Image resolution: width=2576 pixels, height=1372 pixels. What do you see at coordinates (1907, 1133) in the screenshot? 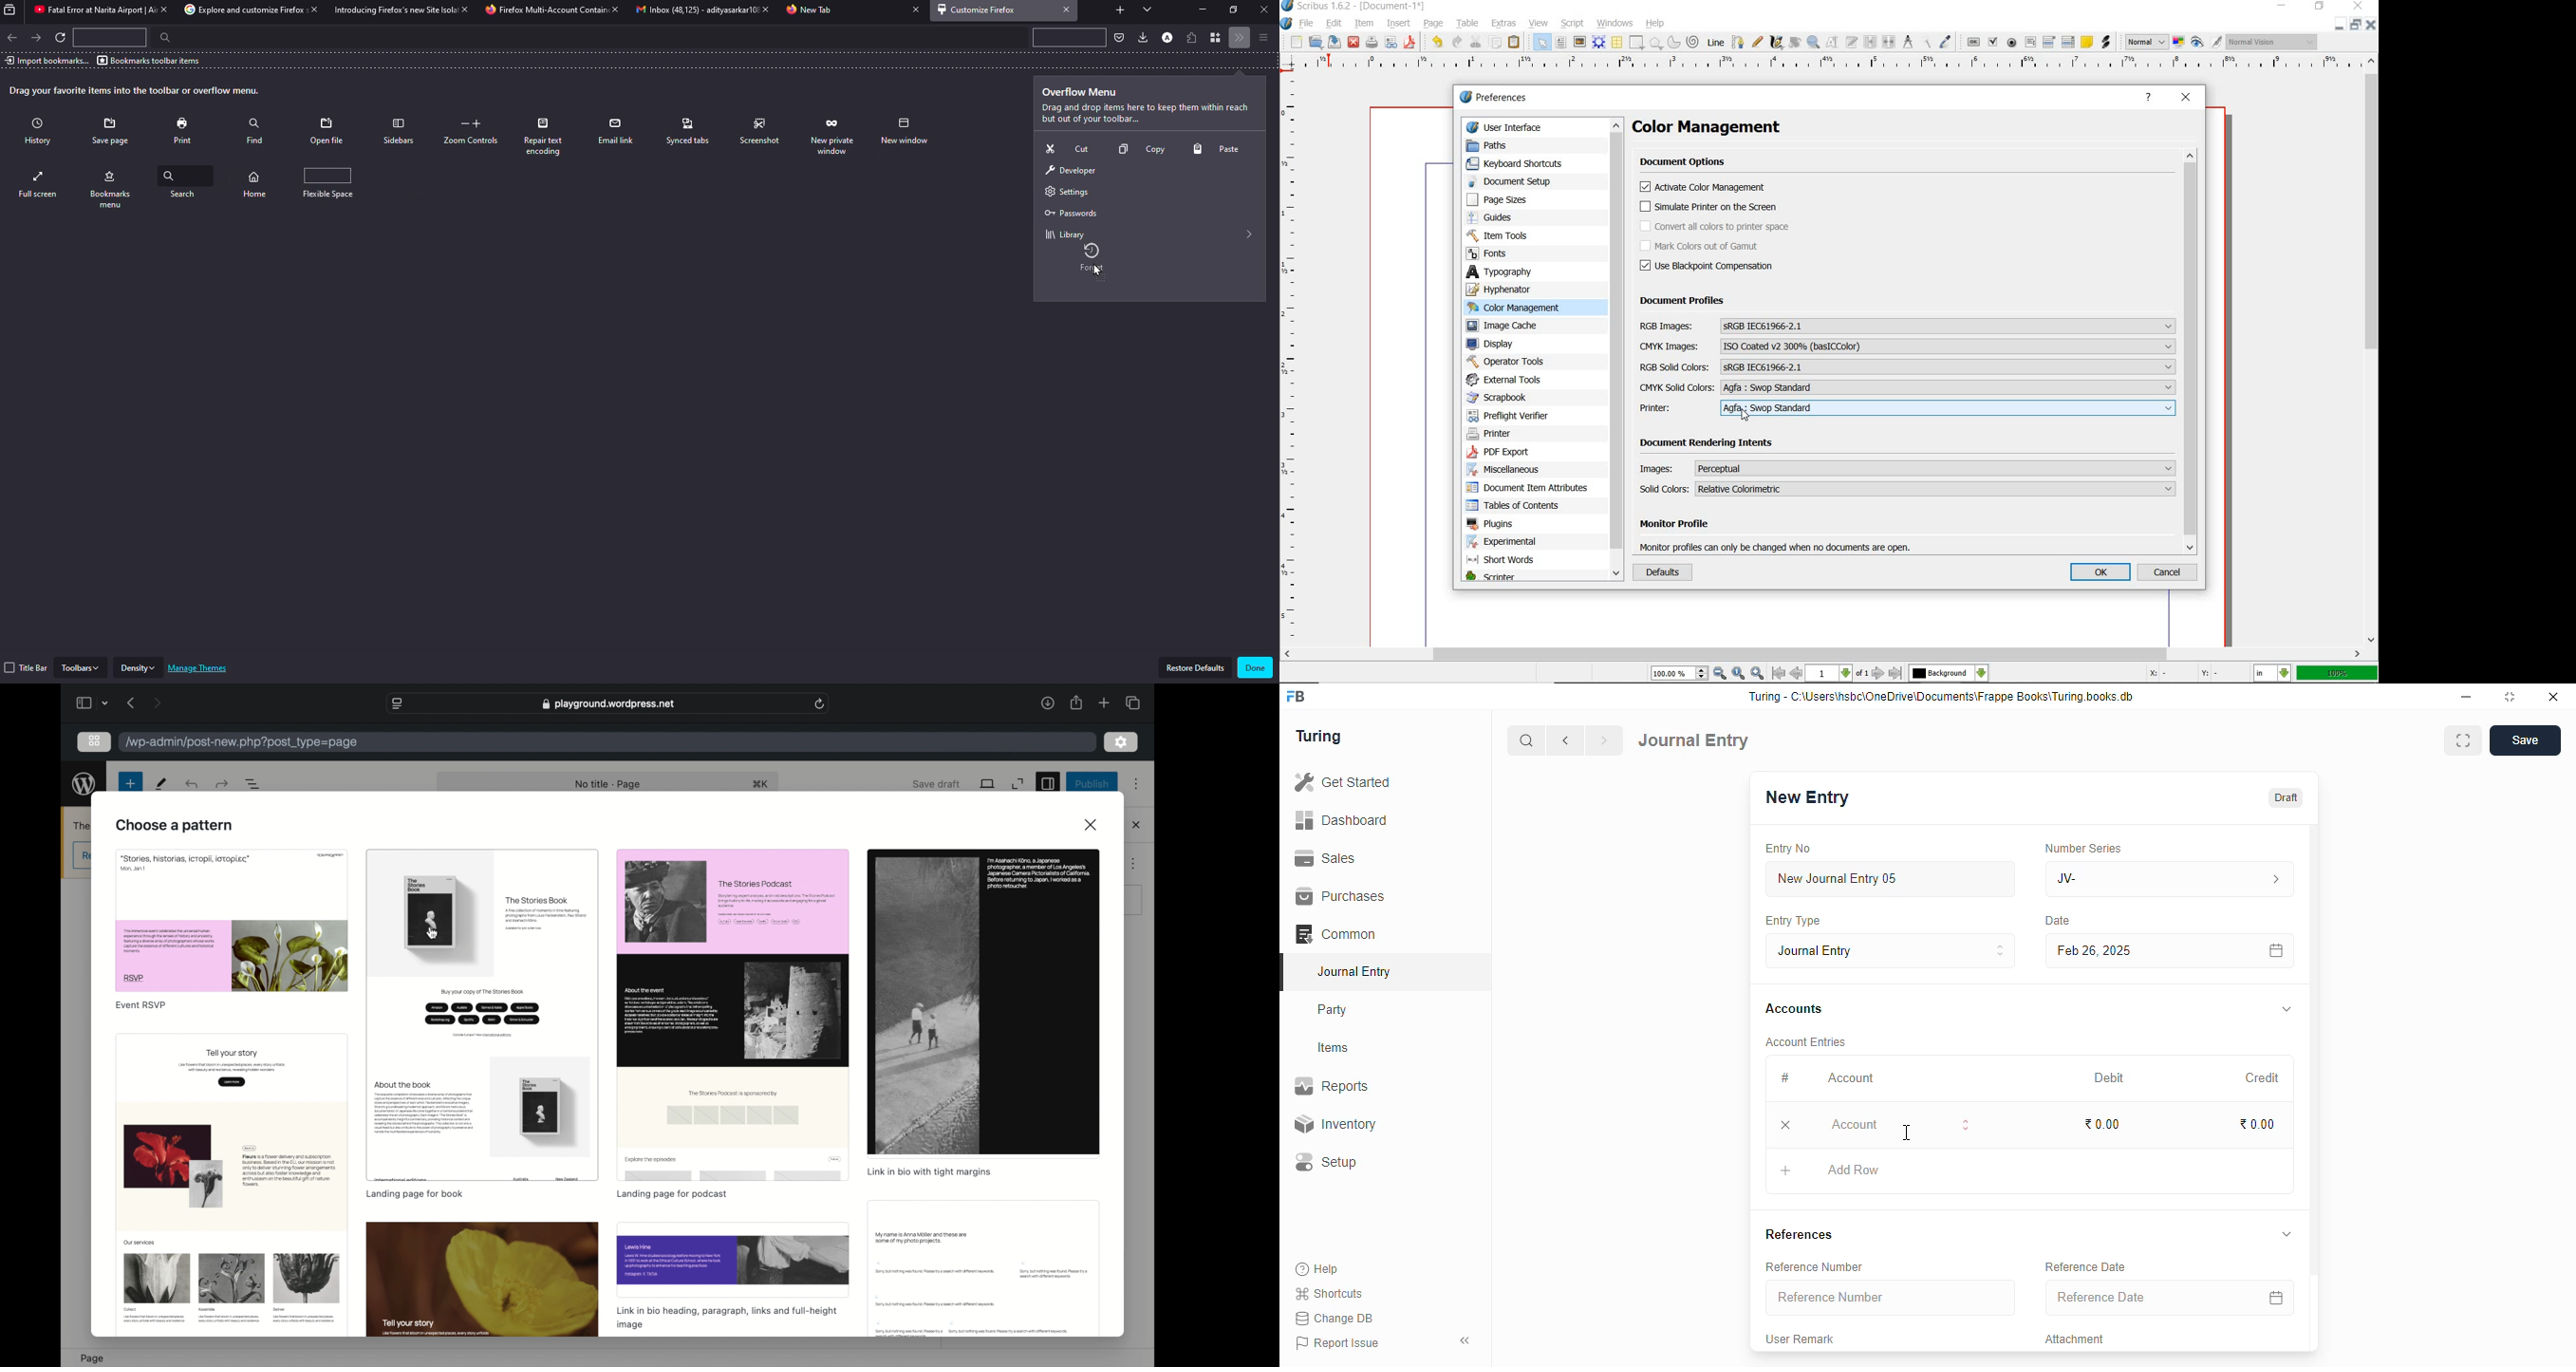
I see `cursor` at bounding box center [1907, 1133].